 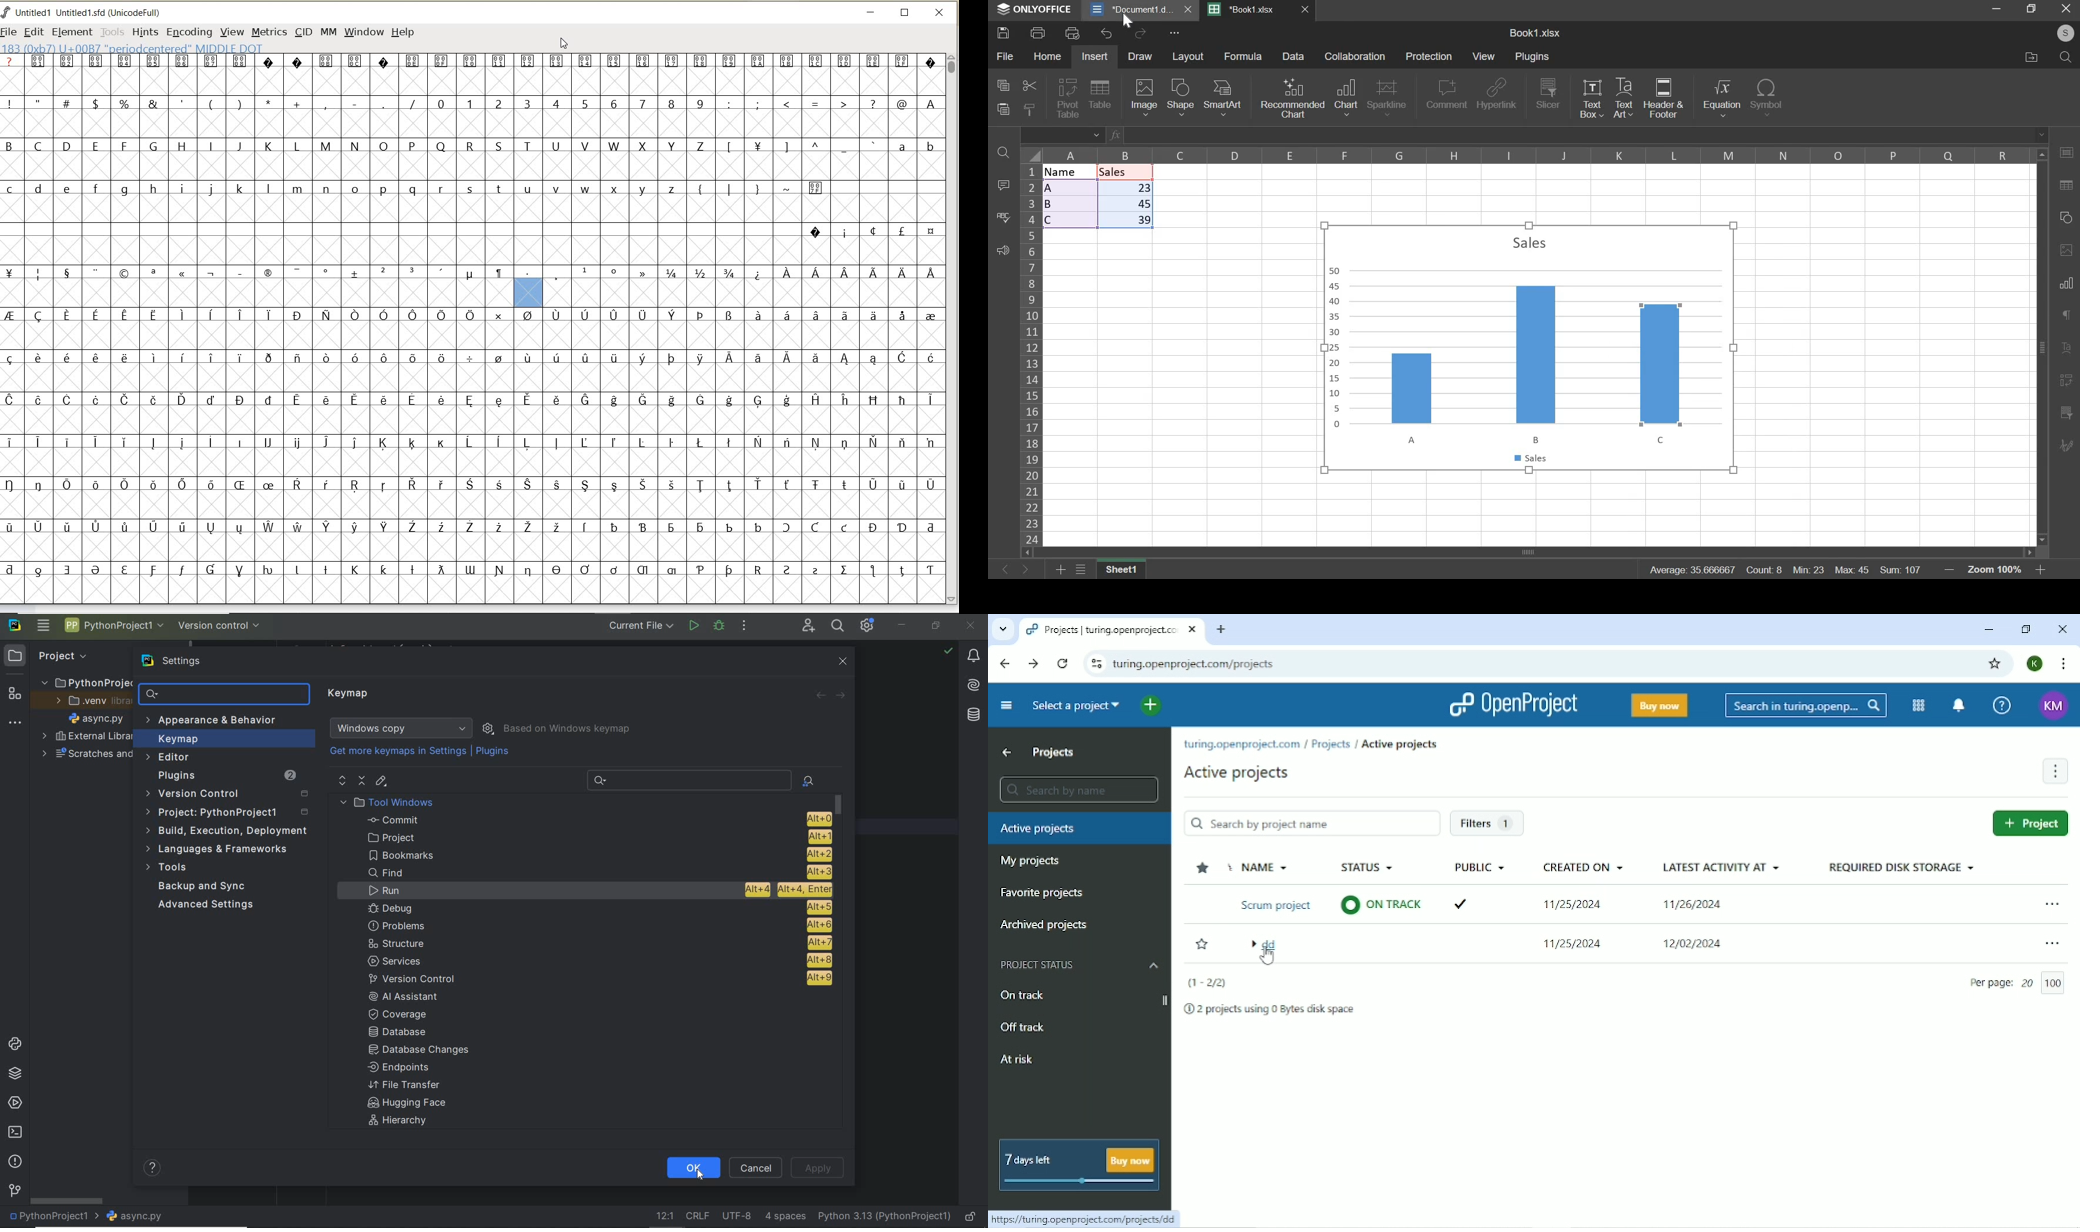 What do you see at coordinates (1076, 789) in the screenshot?
I see `Search by name` at bounding box center [1076, 789].